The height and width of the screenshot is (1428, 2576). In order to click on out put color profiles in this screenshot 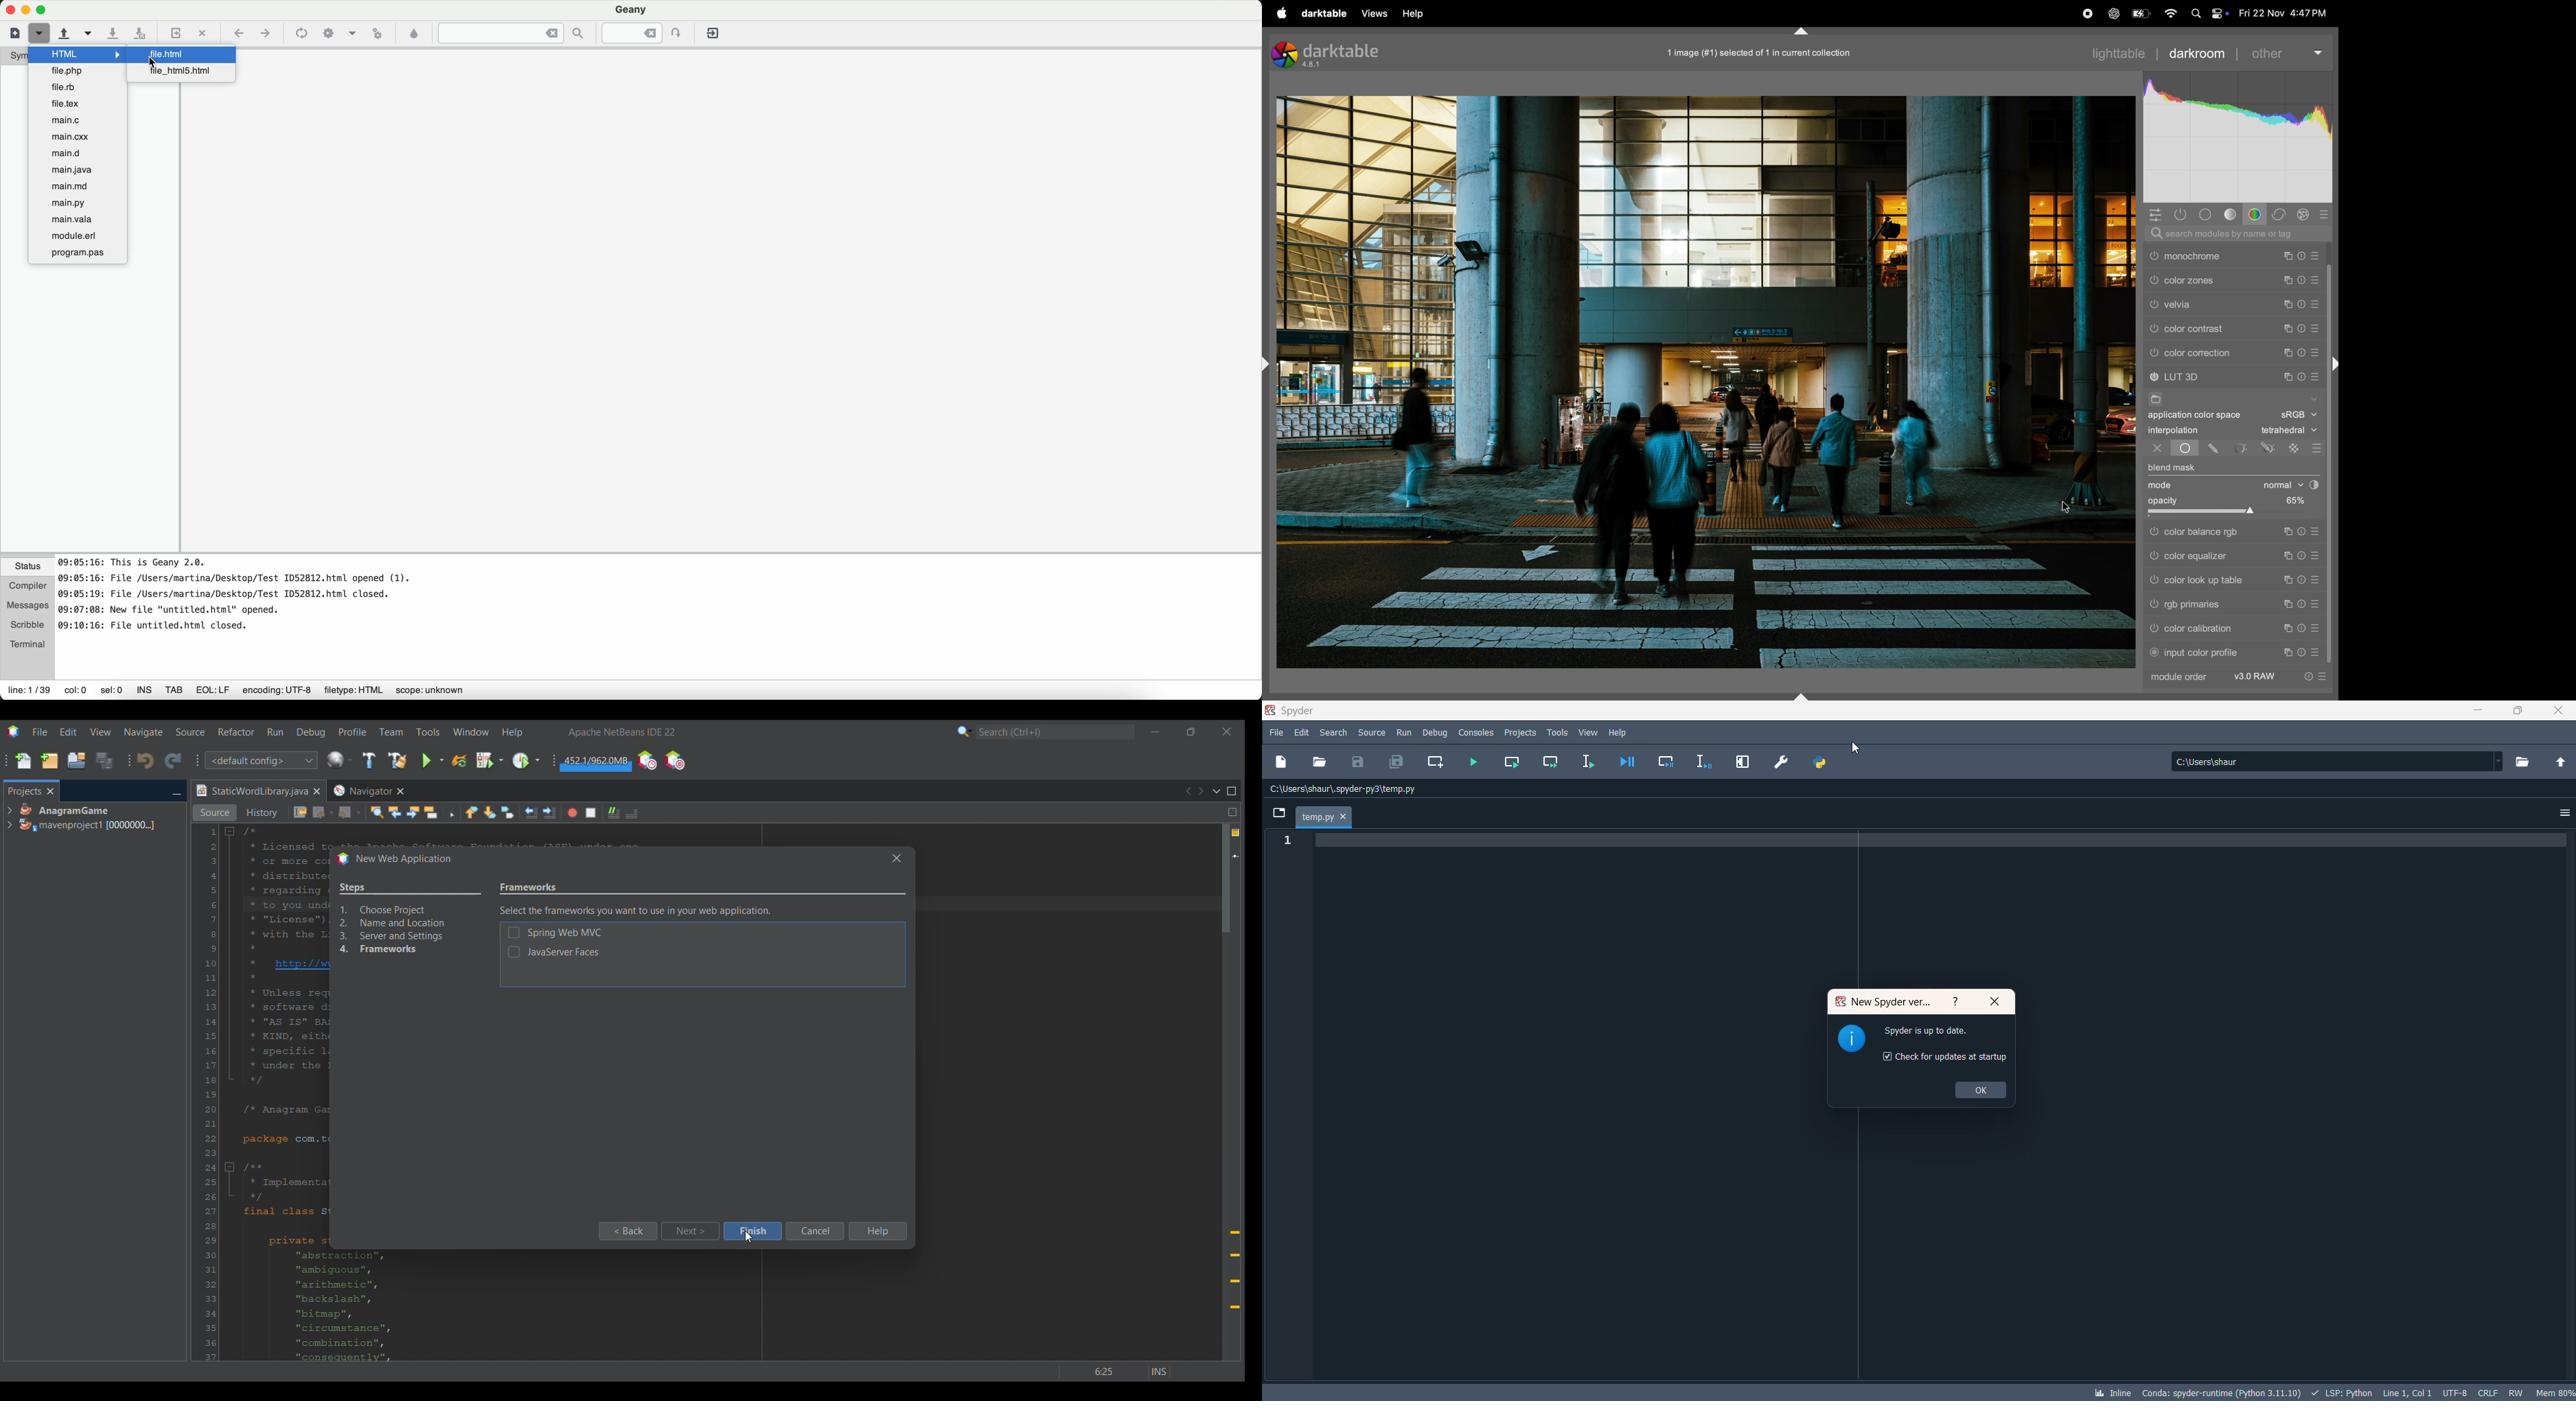, I will do `click(2211, 255)`.